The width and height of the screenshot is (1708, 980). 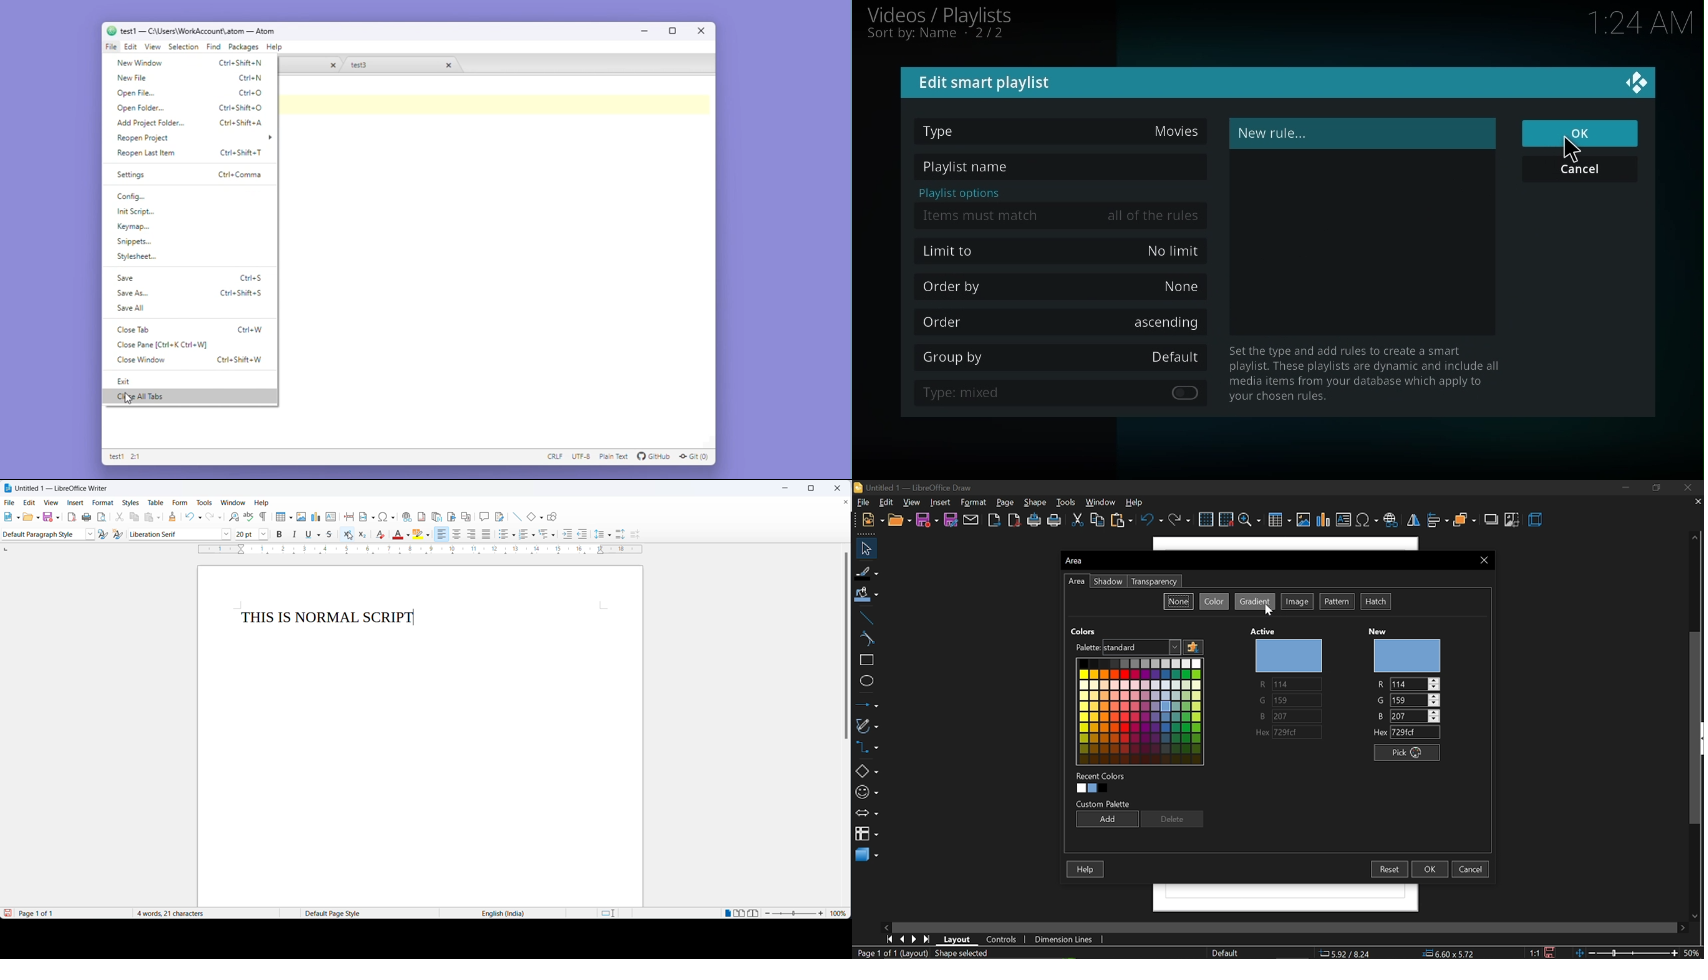 I want to click on Active, so click(x=1265, y=630).